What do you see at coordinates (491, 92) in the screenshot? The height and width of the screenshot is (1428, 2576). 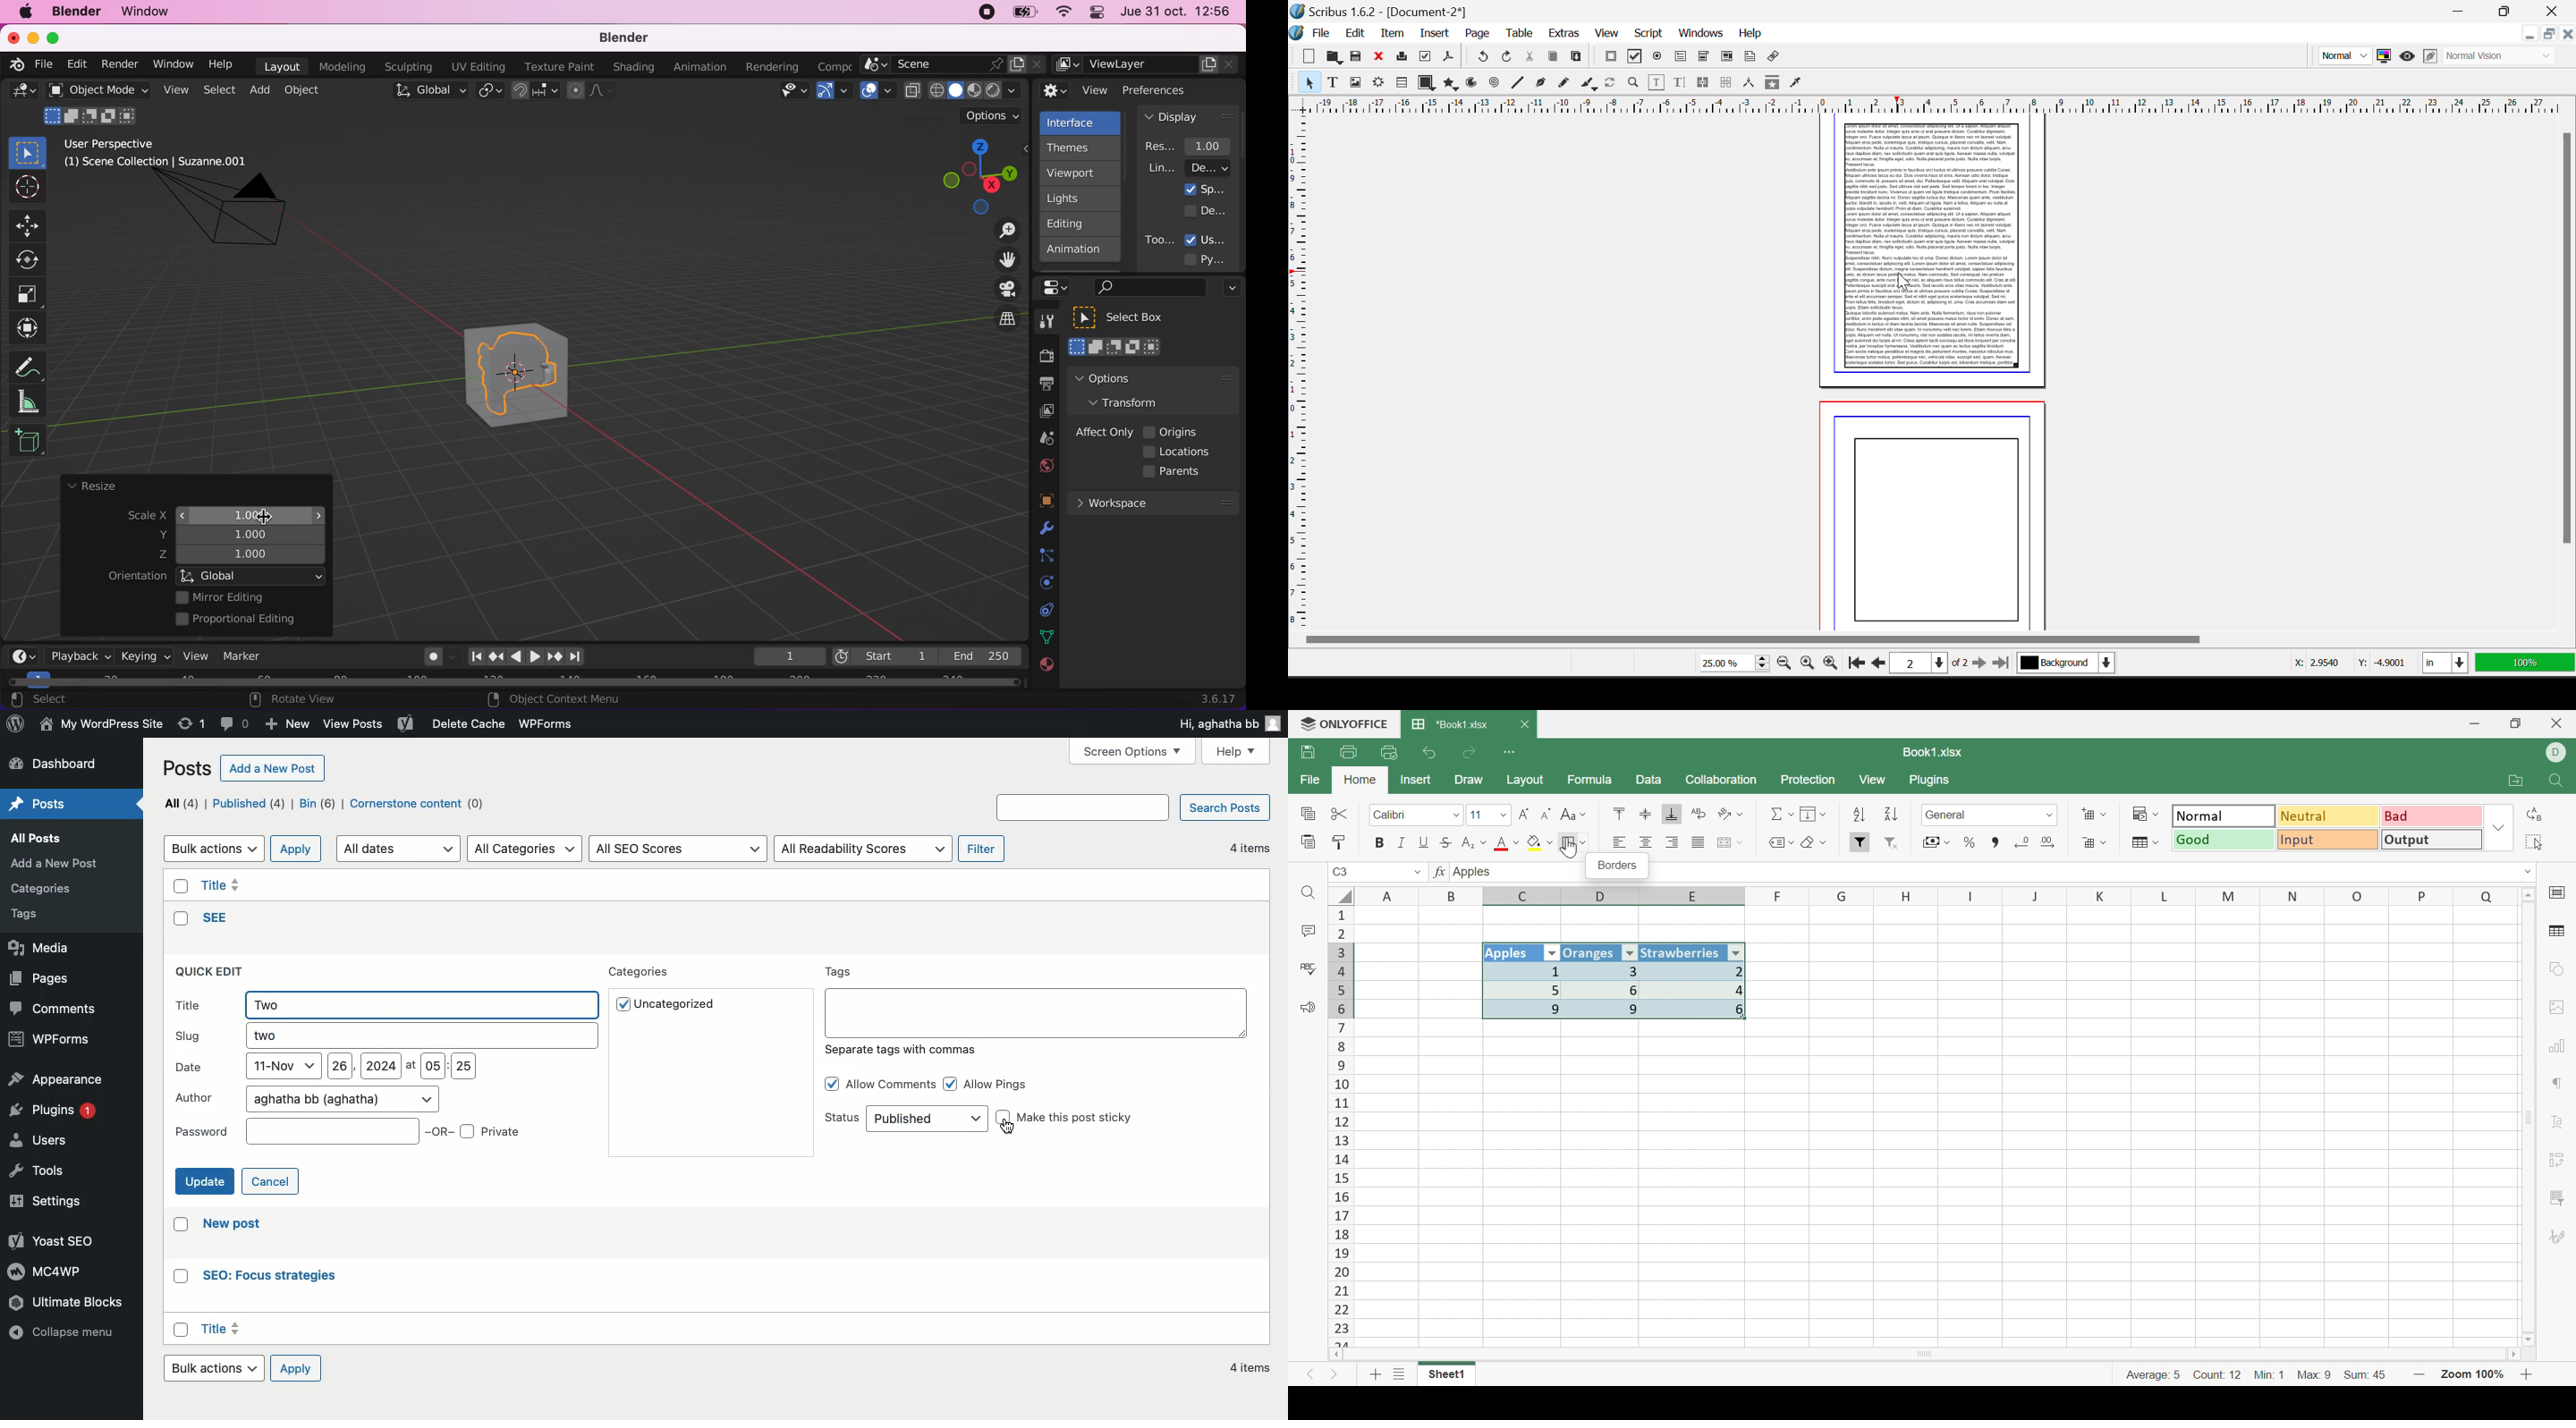 I see `transform pivot point` at bounding box center [491, 92].